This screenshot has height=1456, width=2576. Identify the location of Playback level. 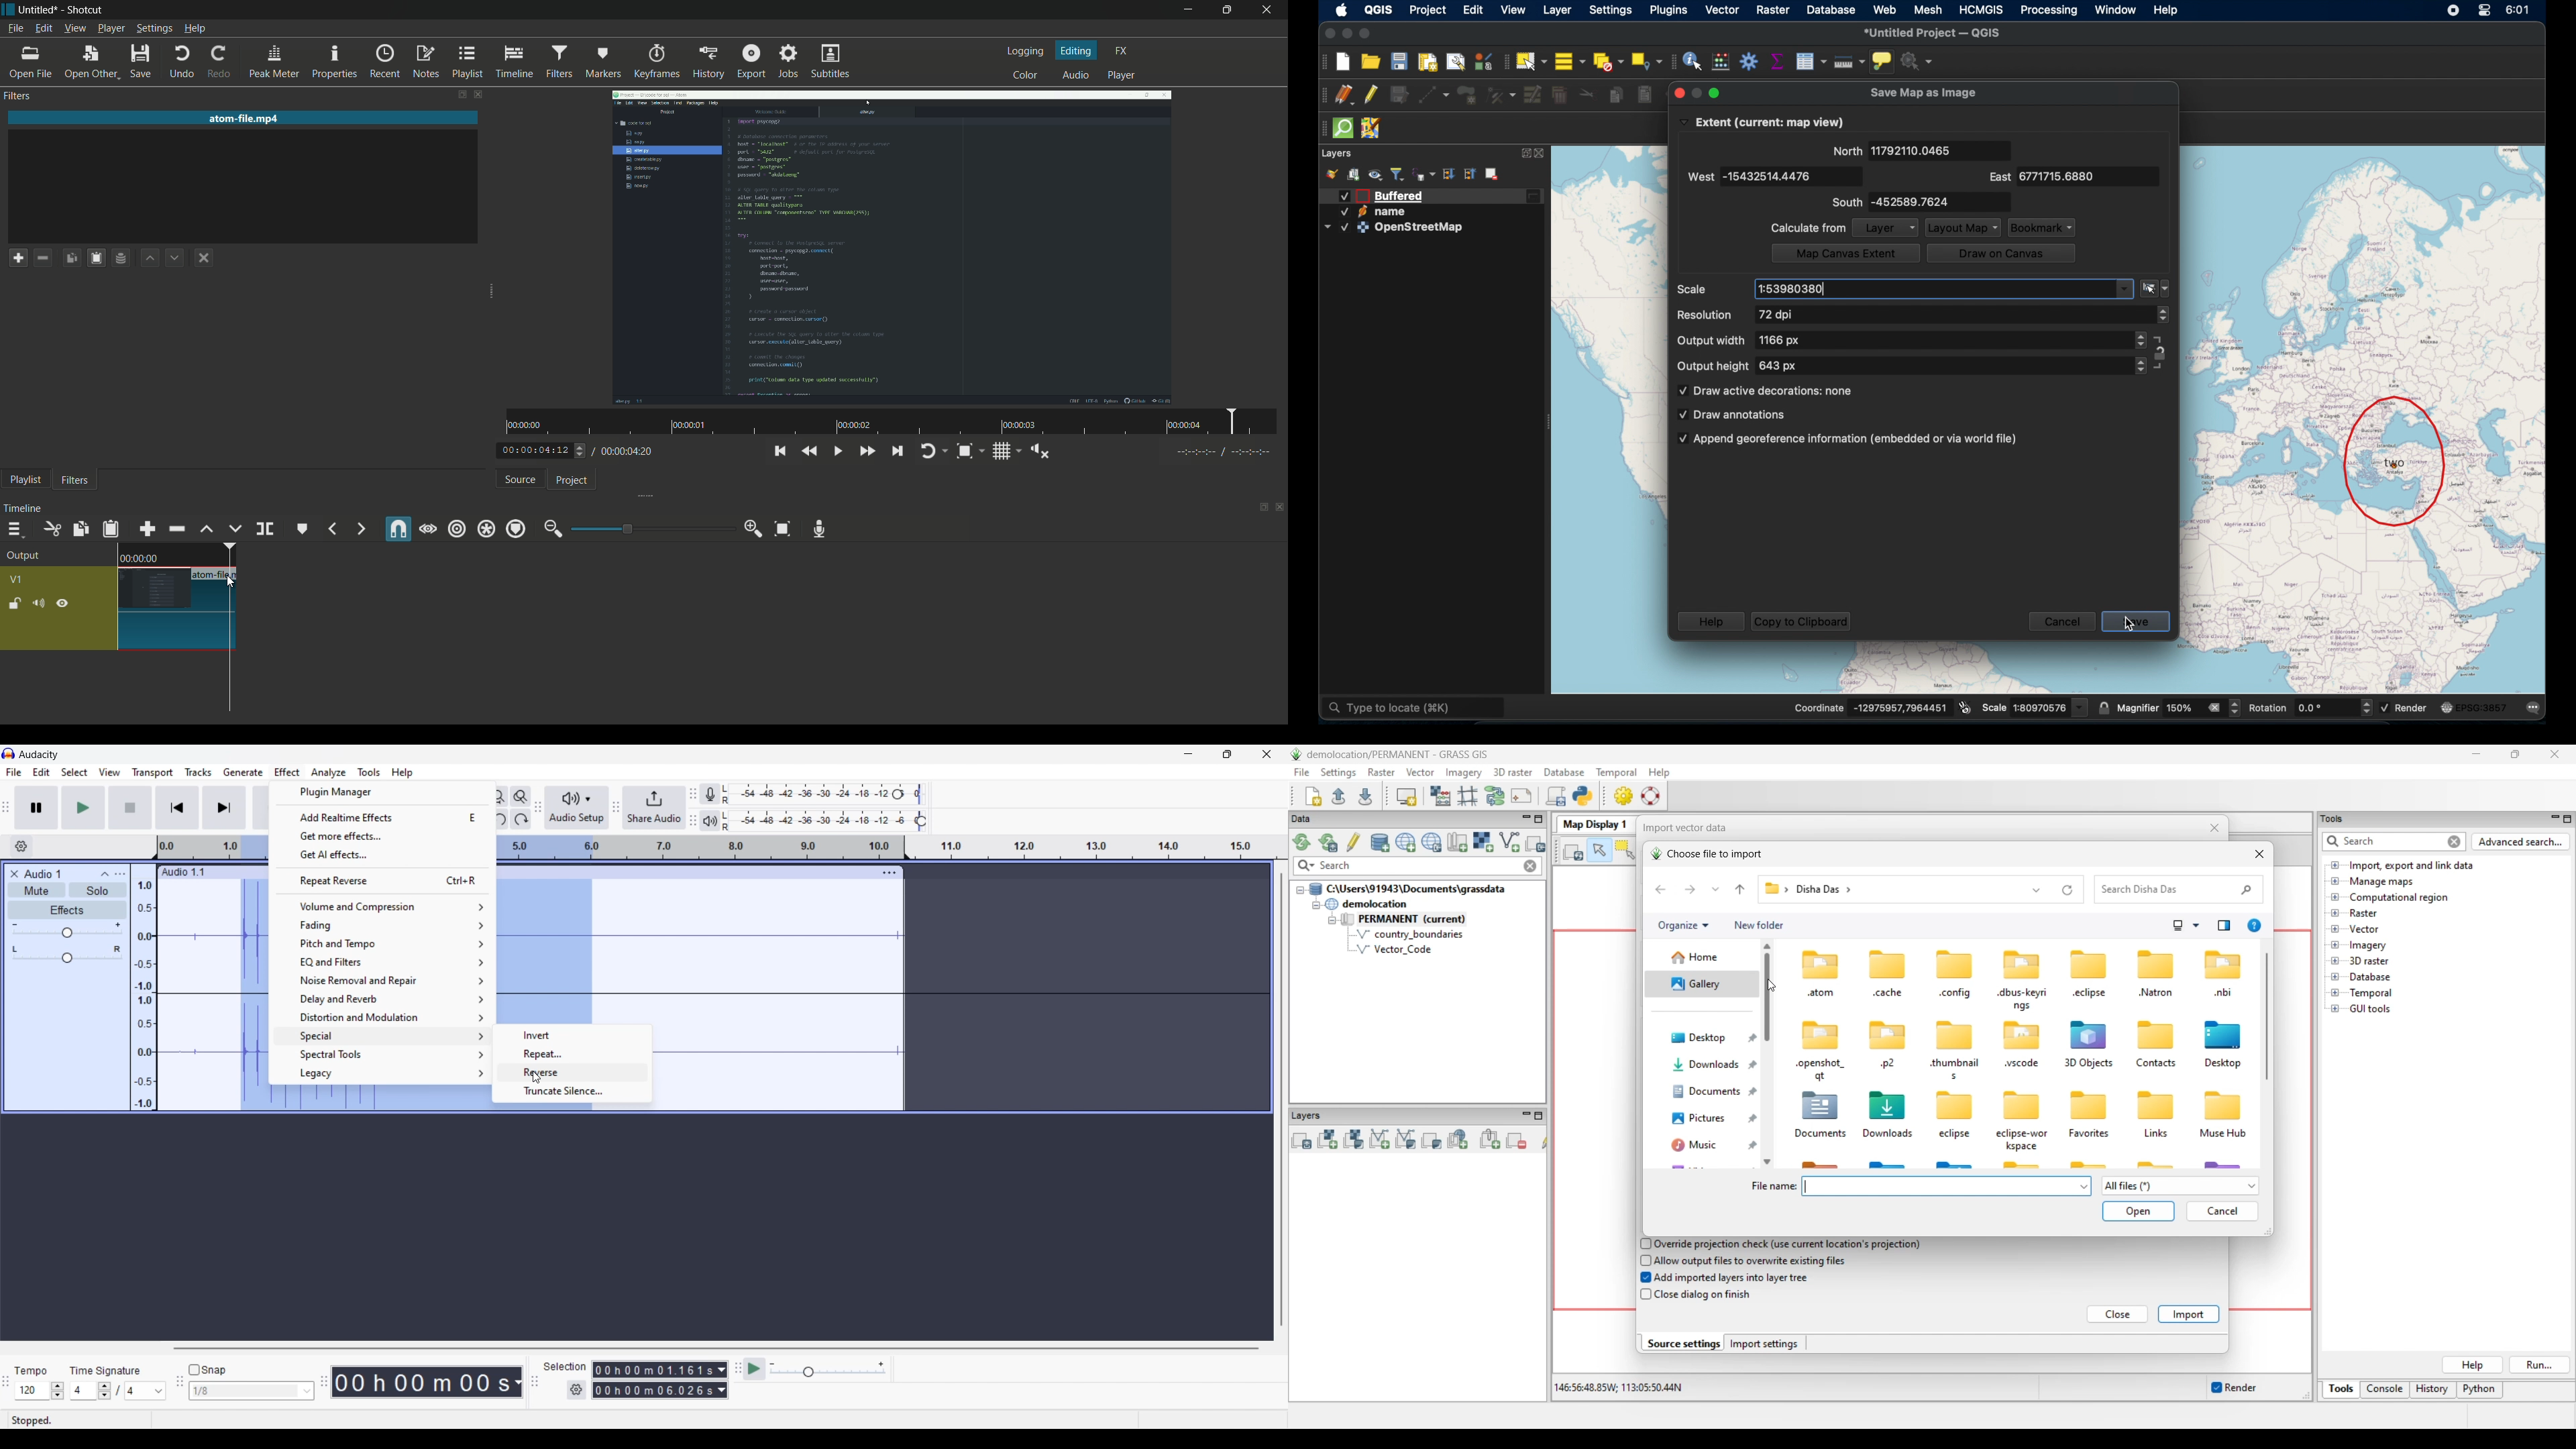
(820, 821).